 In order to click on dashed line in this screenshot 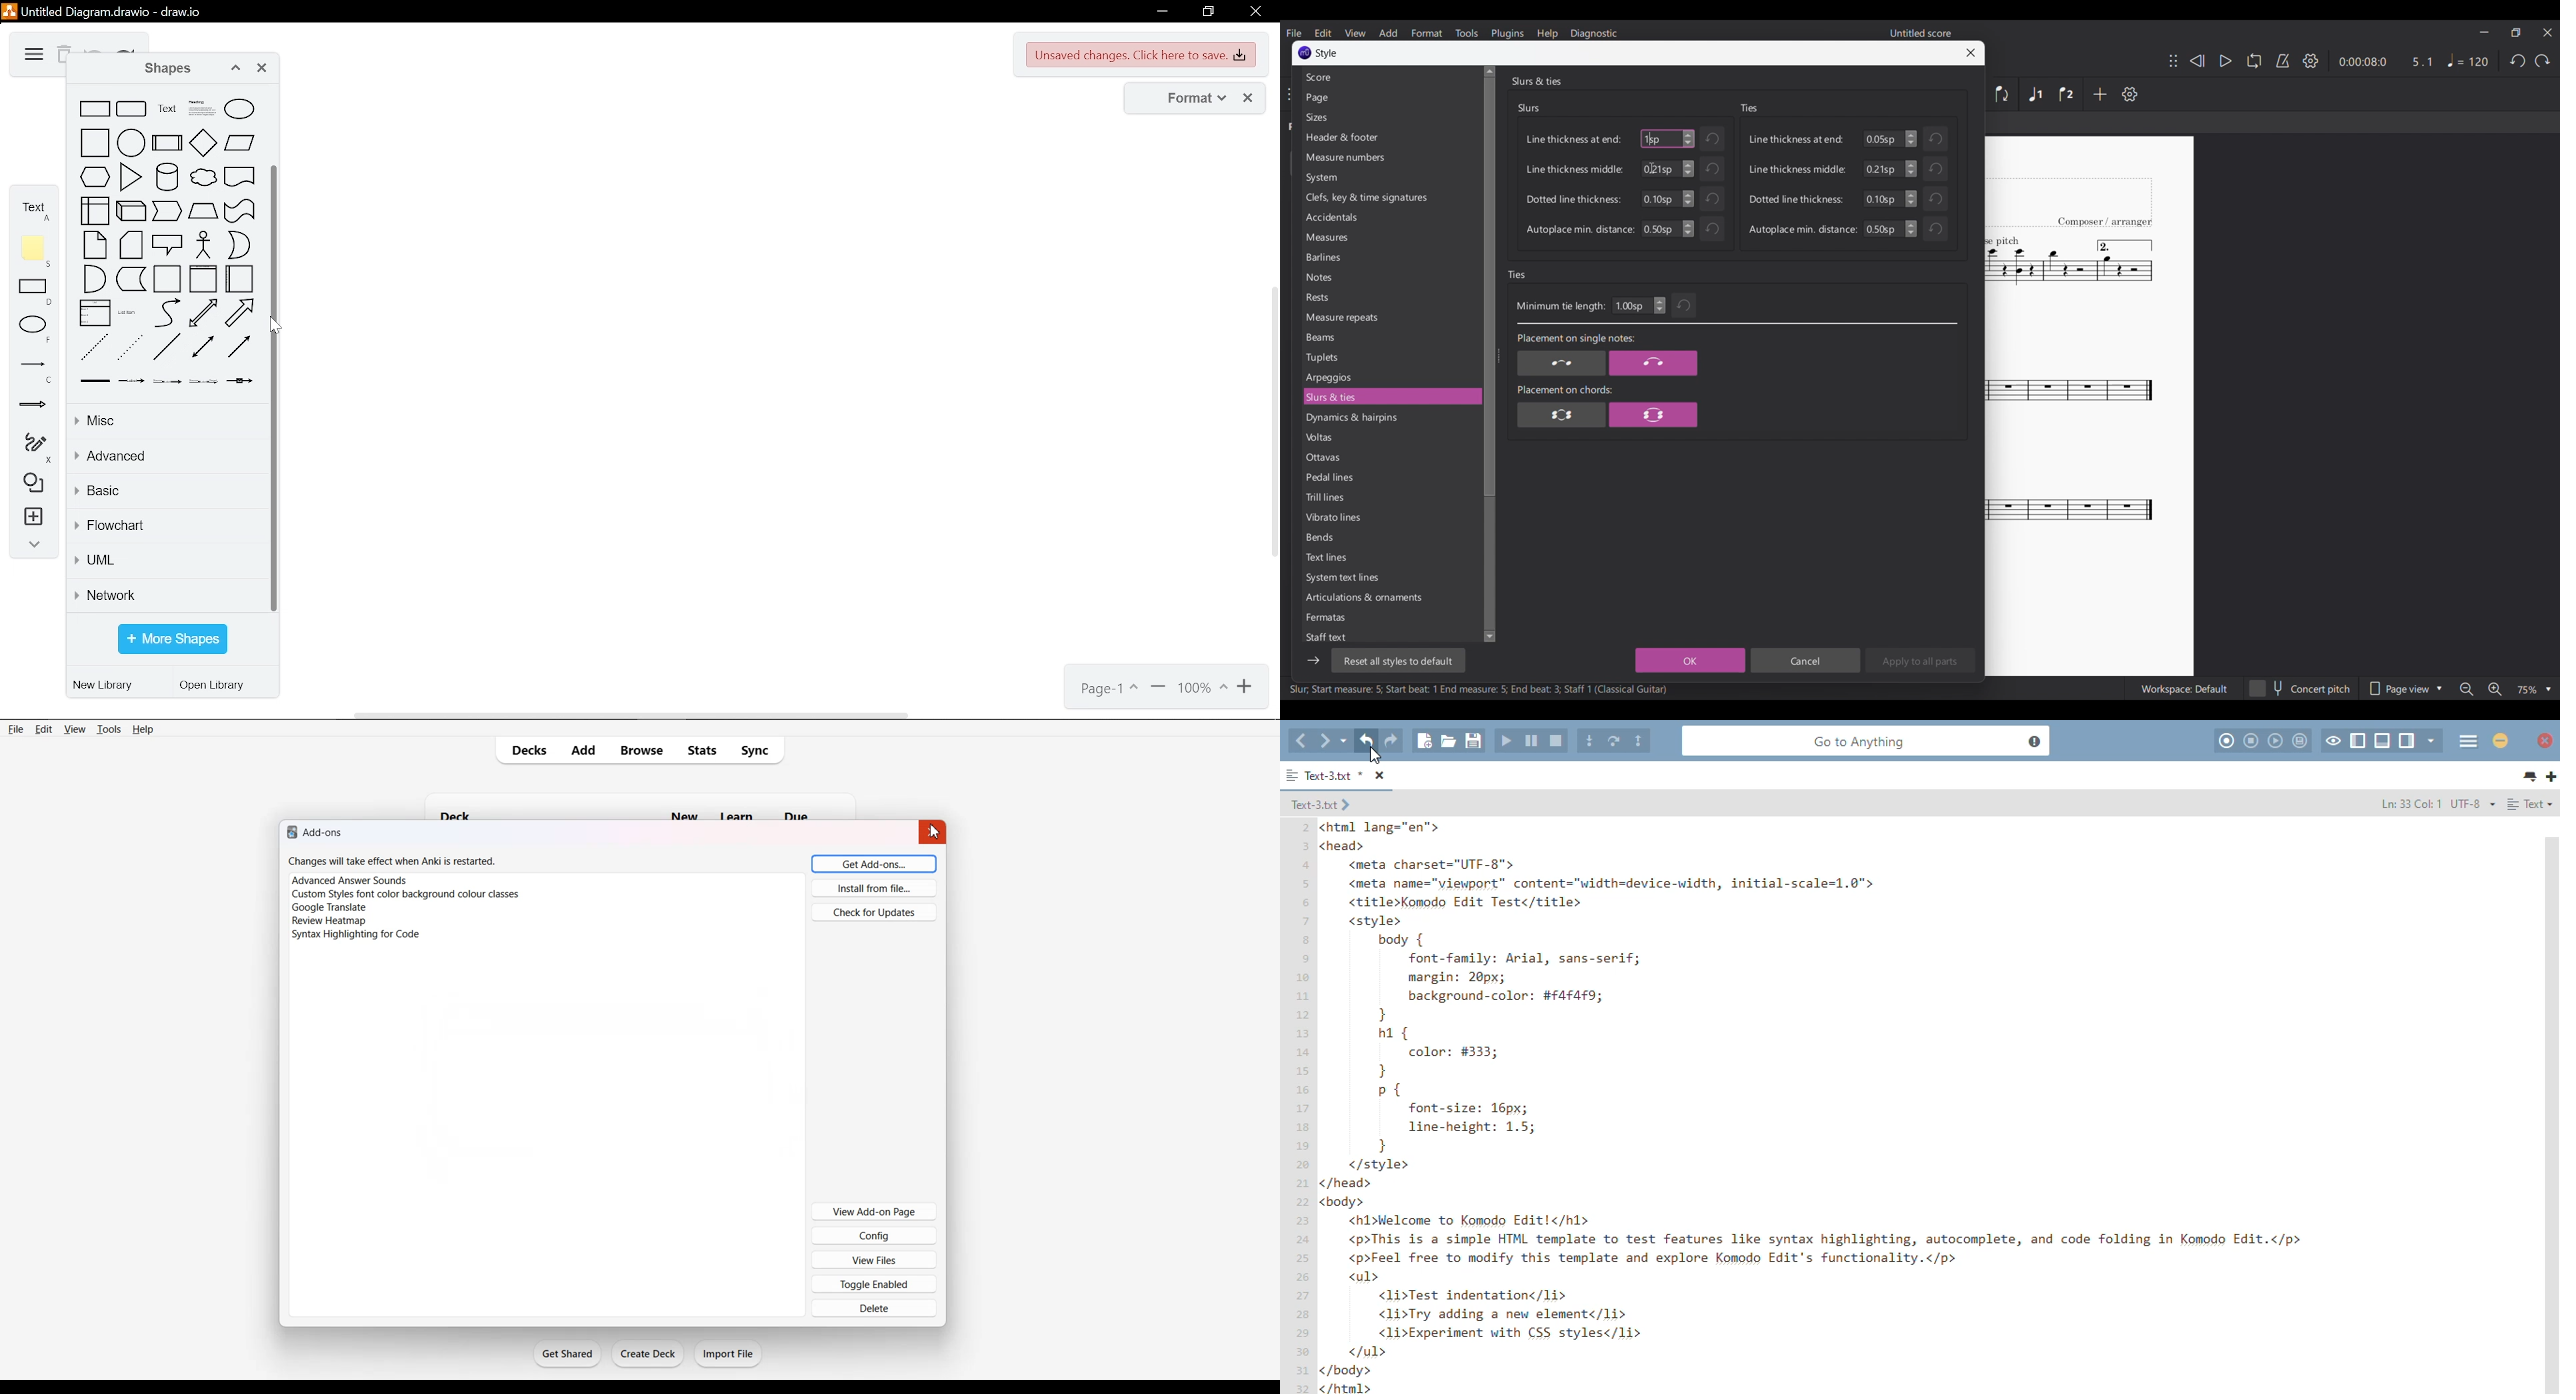, I will do `click(95, 347)`.